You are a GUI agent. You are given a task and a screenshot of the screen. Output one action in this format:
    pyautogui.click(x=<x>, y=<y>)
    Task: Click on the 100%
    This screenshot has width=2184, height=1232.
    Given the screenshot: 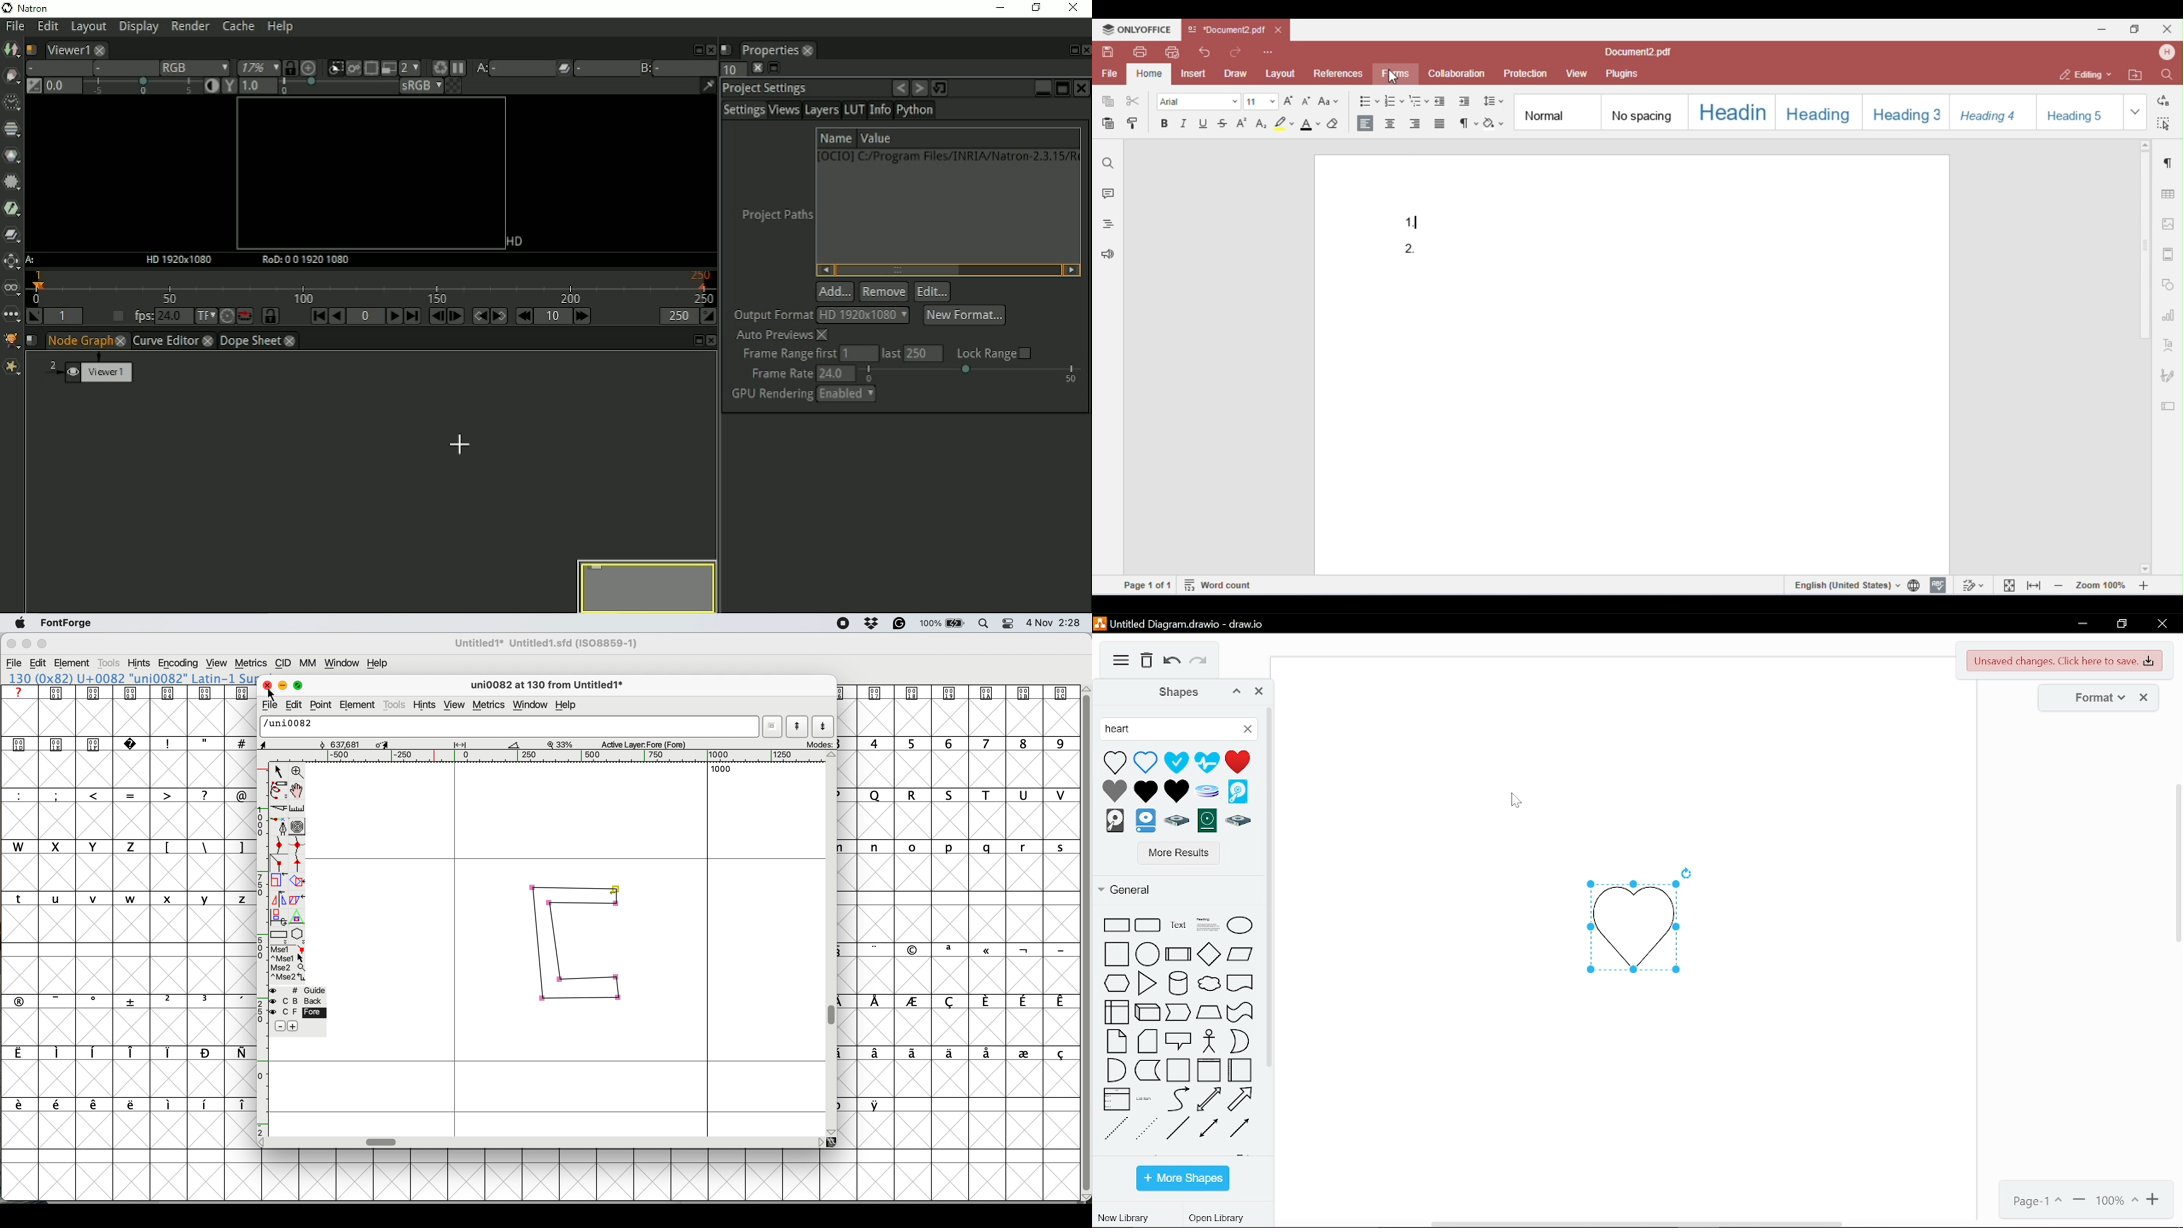 What is the action you would take?
    pyautogui.click(x=2118, y=1201)
    